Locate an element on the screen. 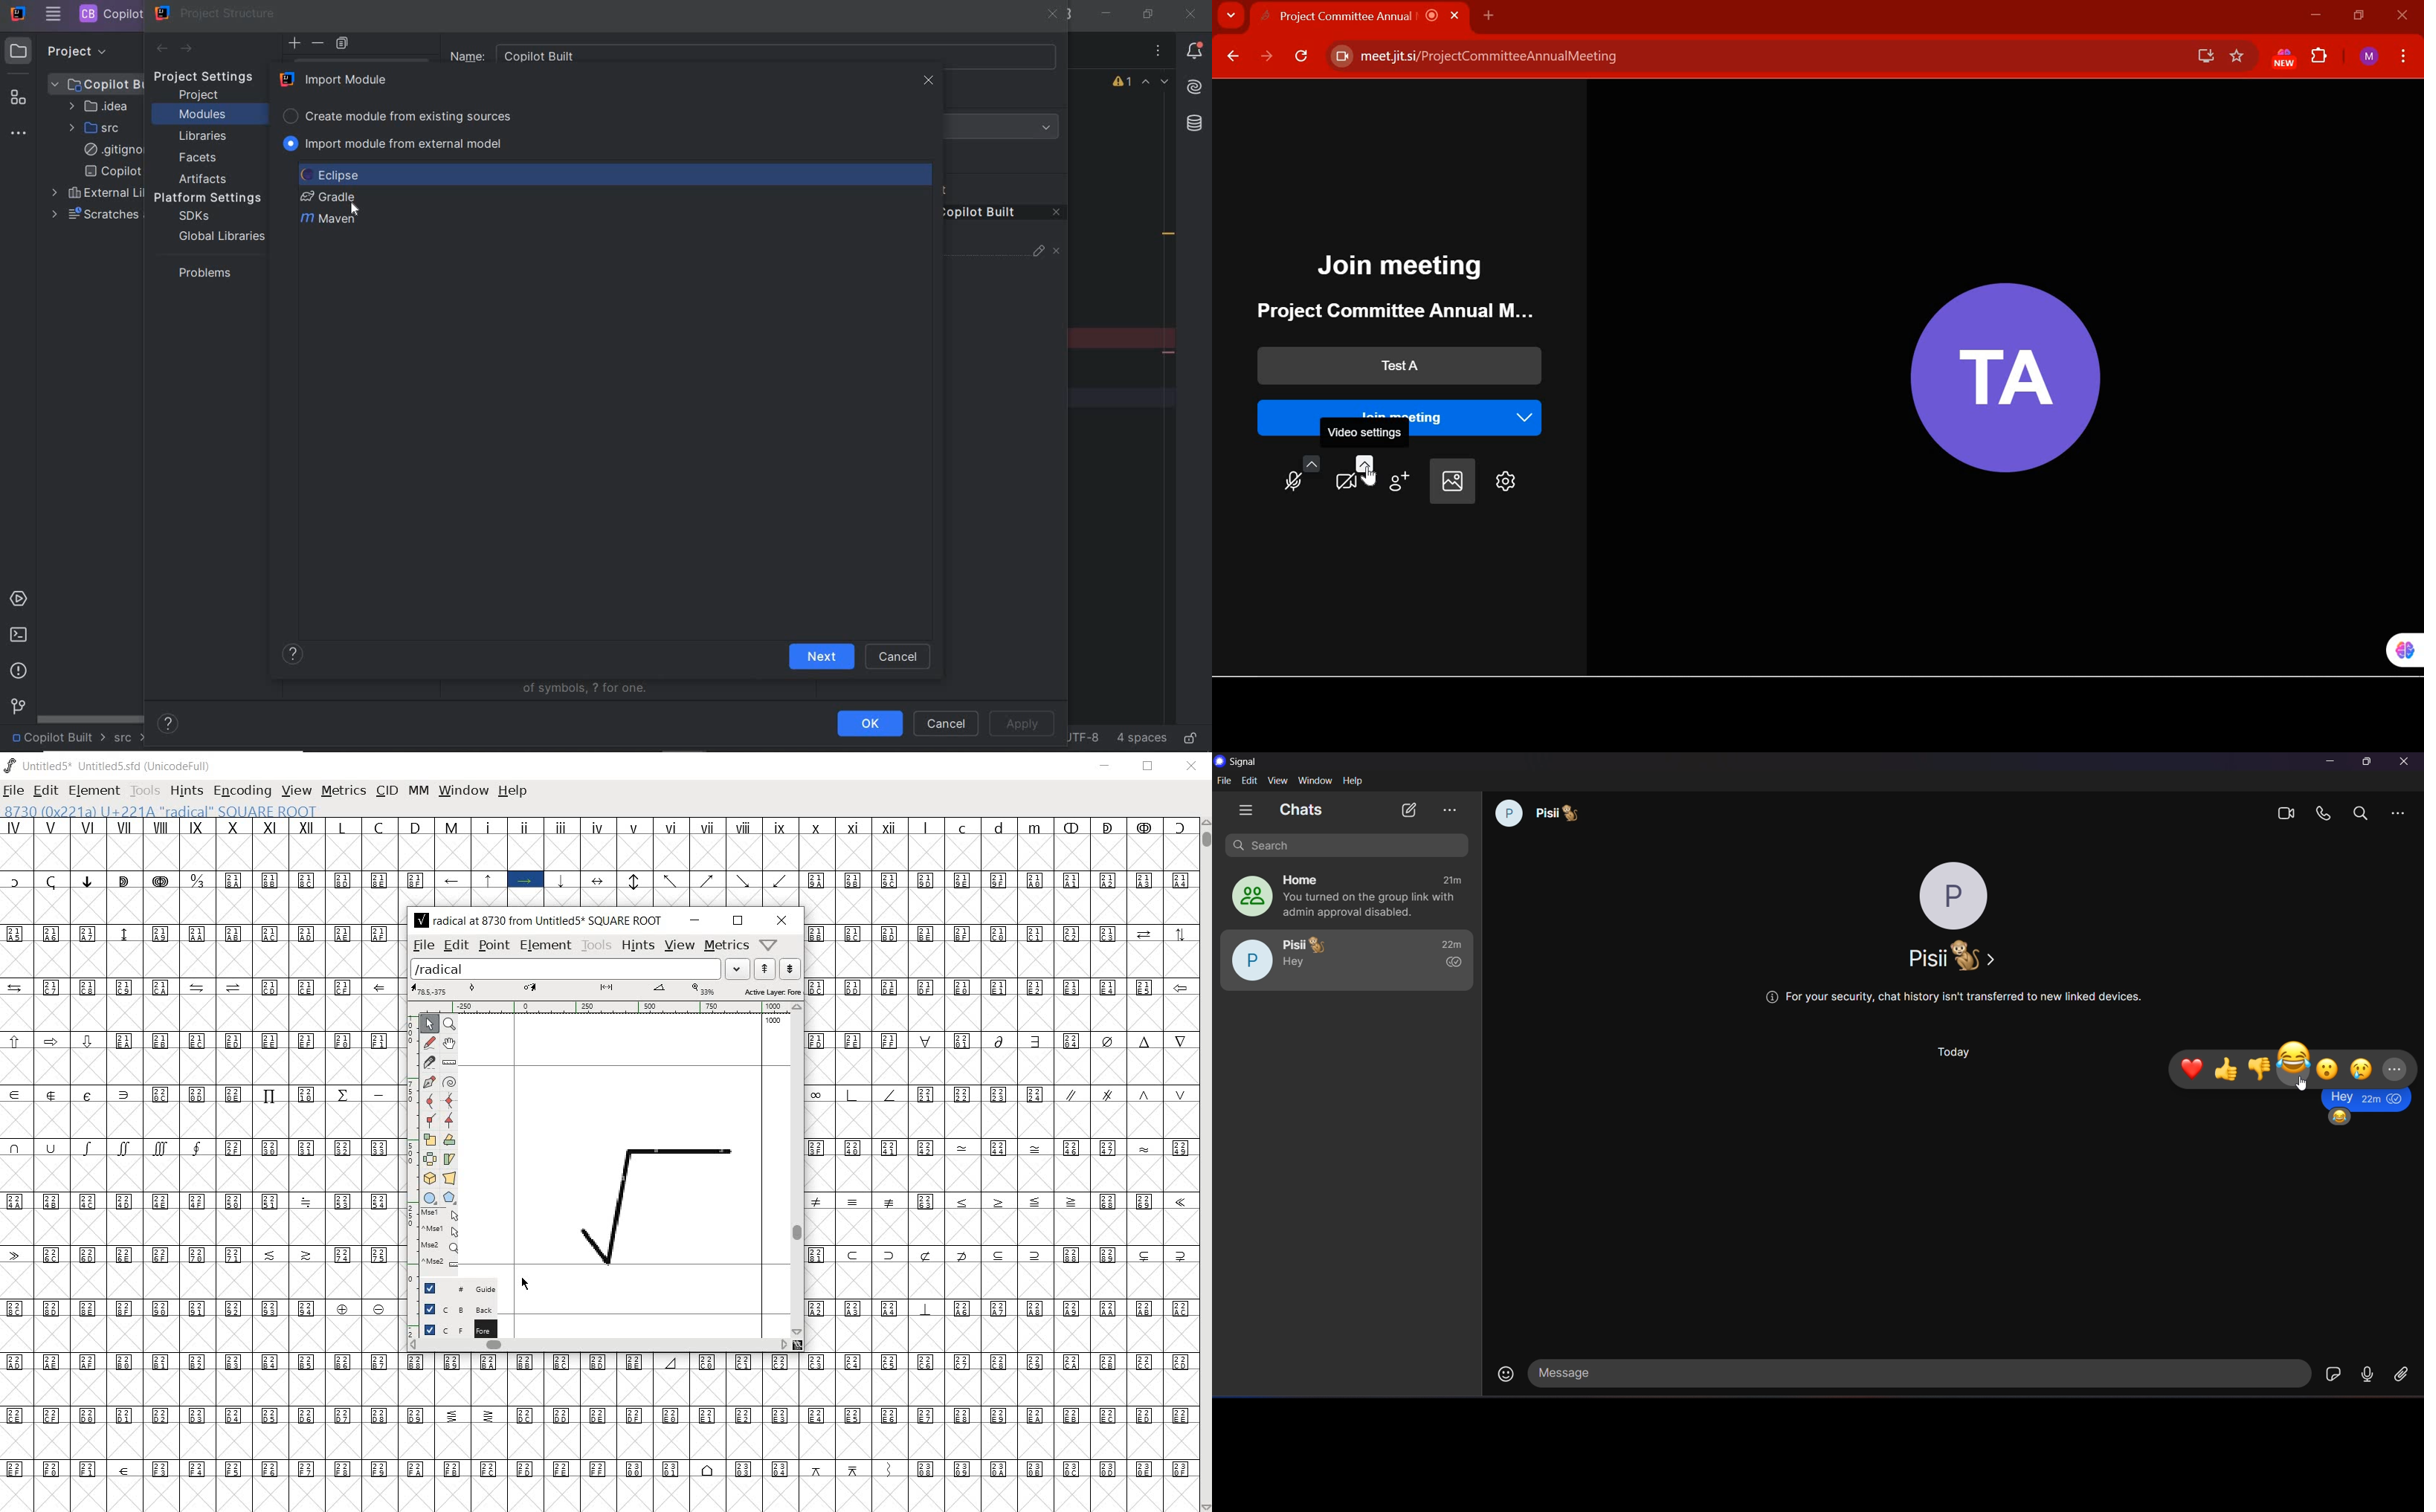  Guide is located at coordinates (452, 1288).